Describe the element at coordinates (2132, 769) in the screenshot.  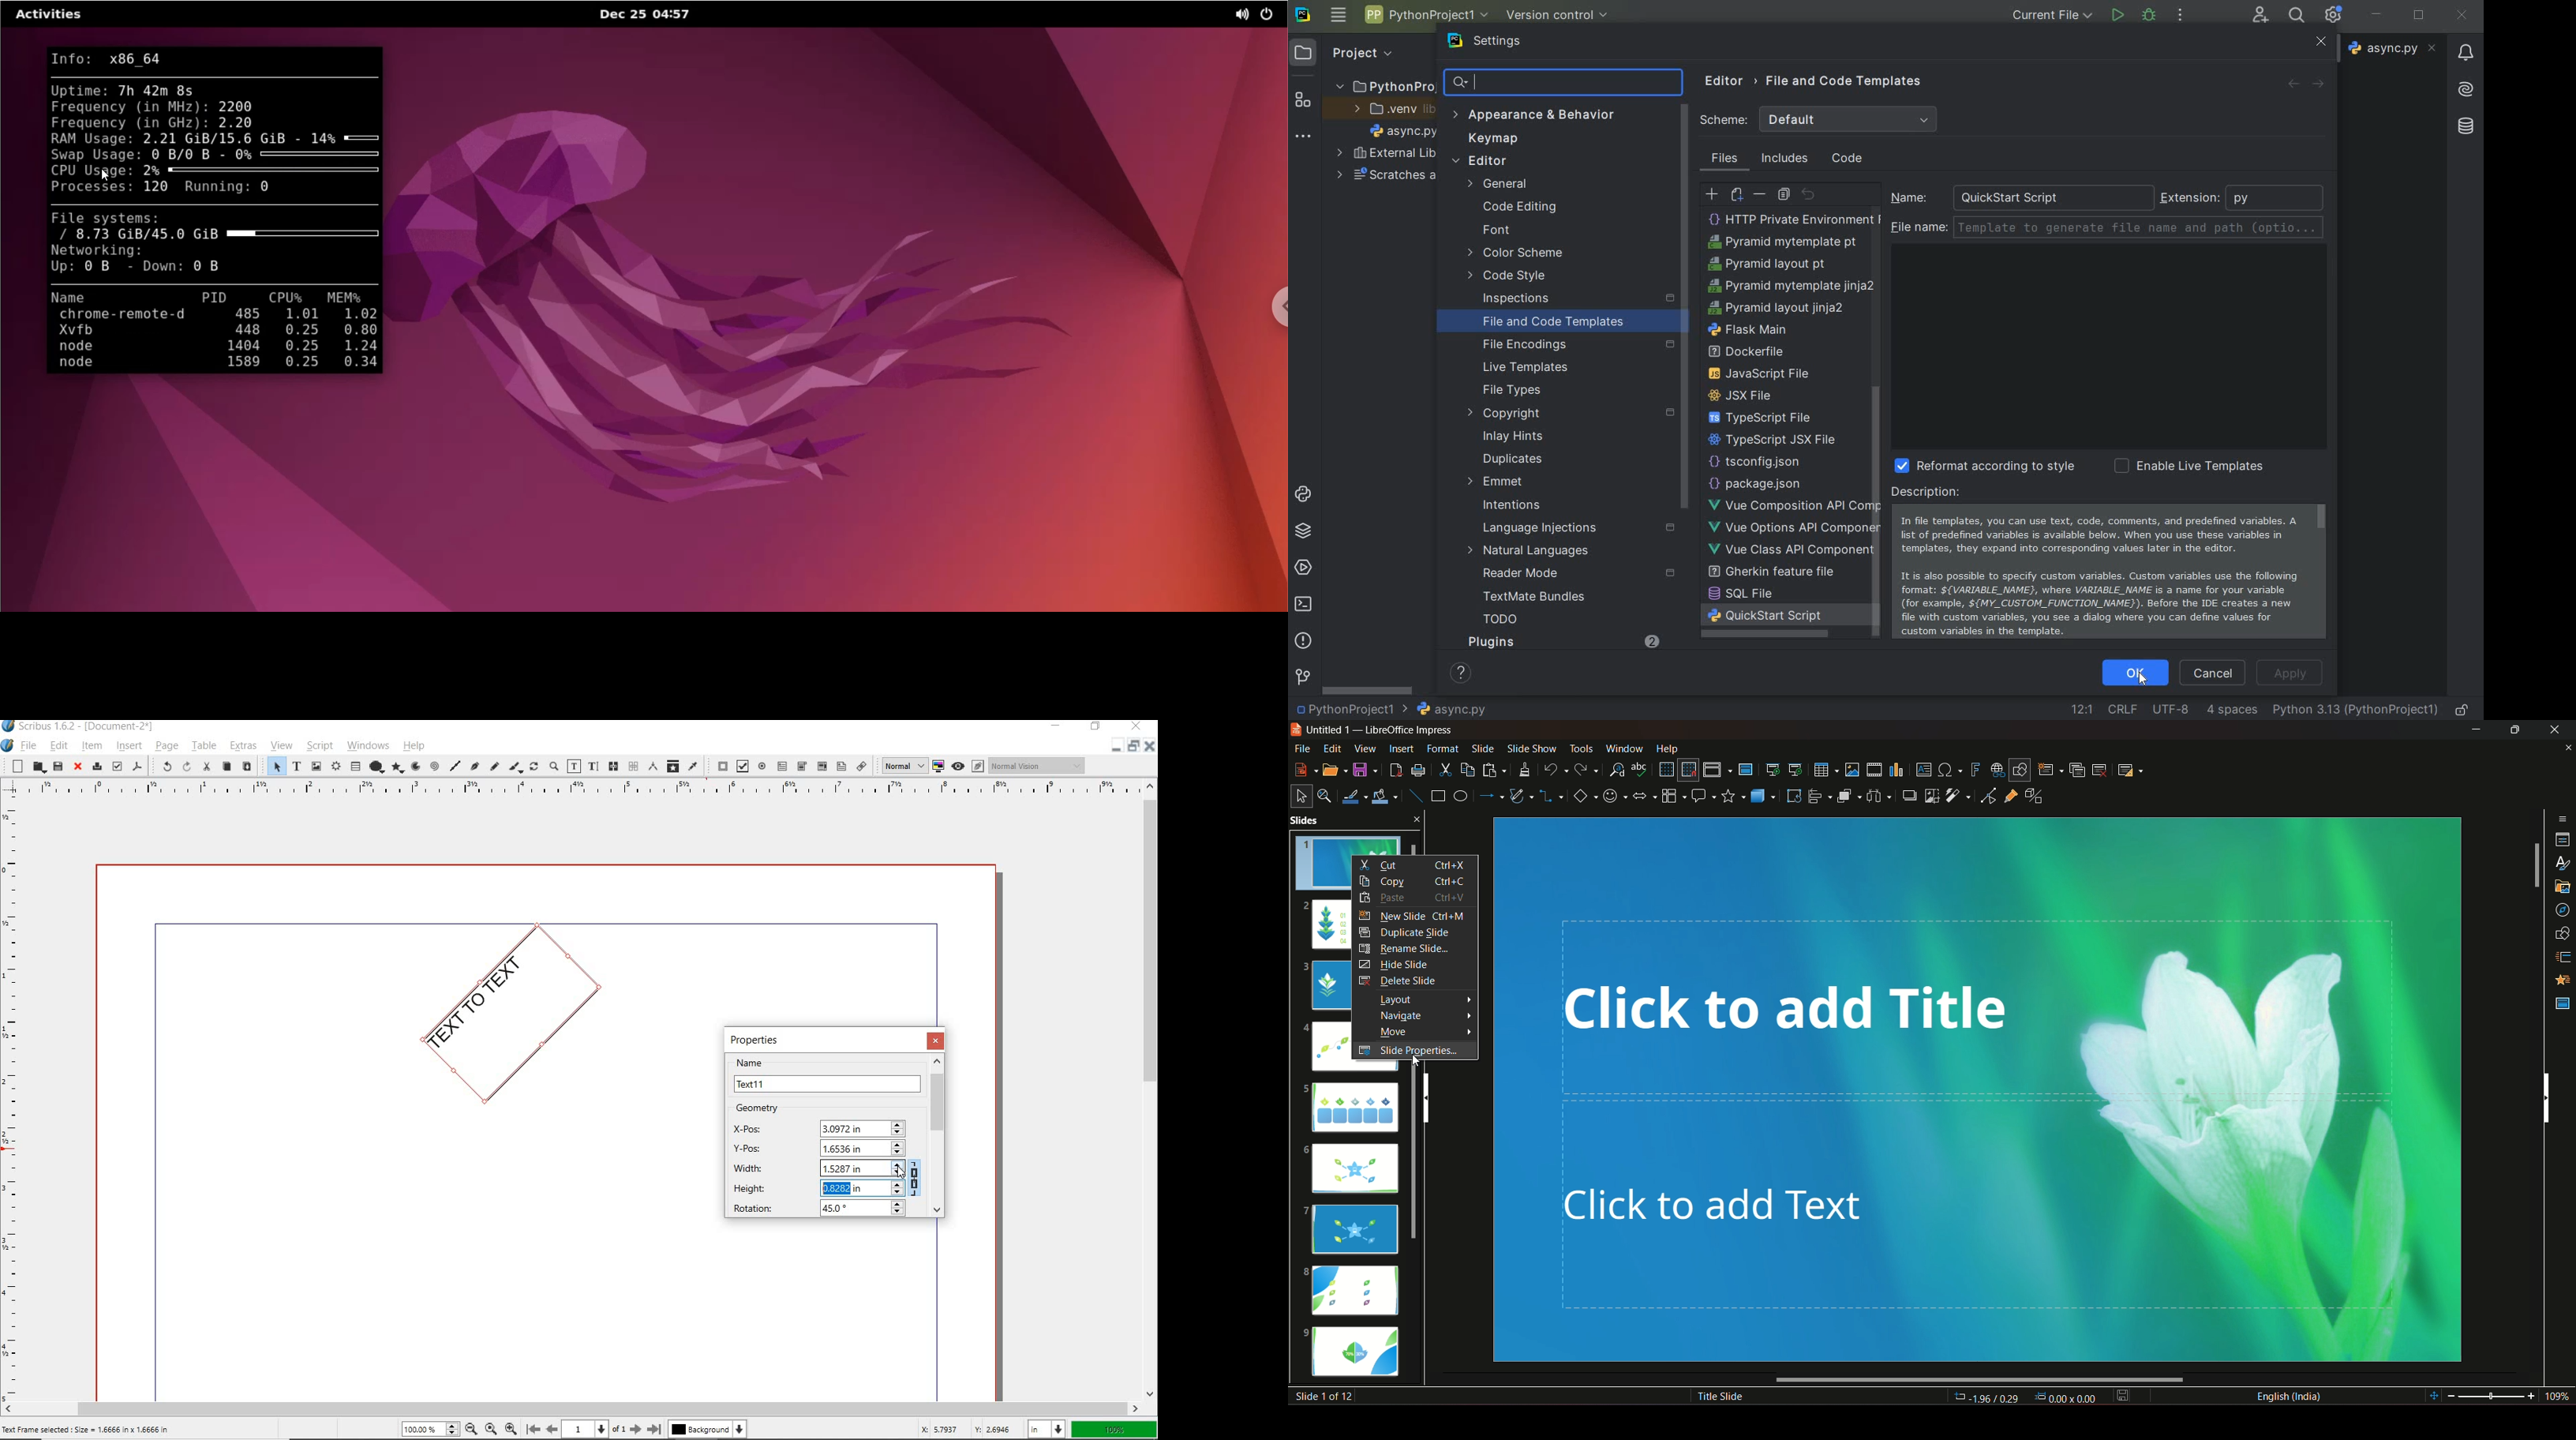
I see `slide layout` at that location.